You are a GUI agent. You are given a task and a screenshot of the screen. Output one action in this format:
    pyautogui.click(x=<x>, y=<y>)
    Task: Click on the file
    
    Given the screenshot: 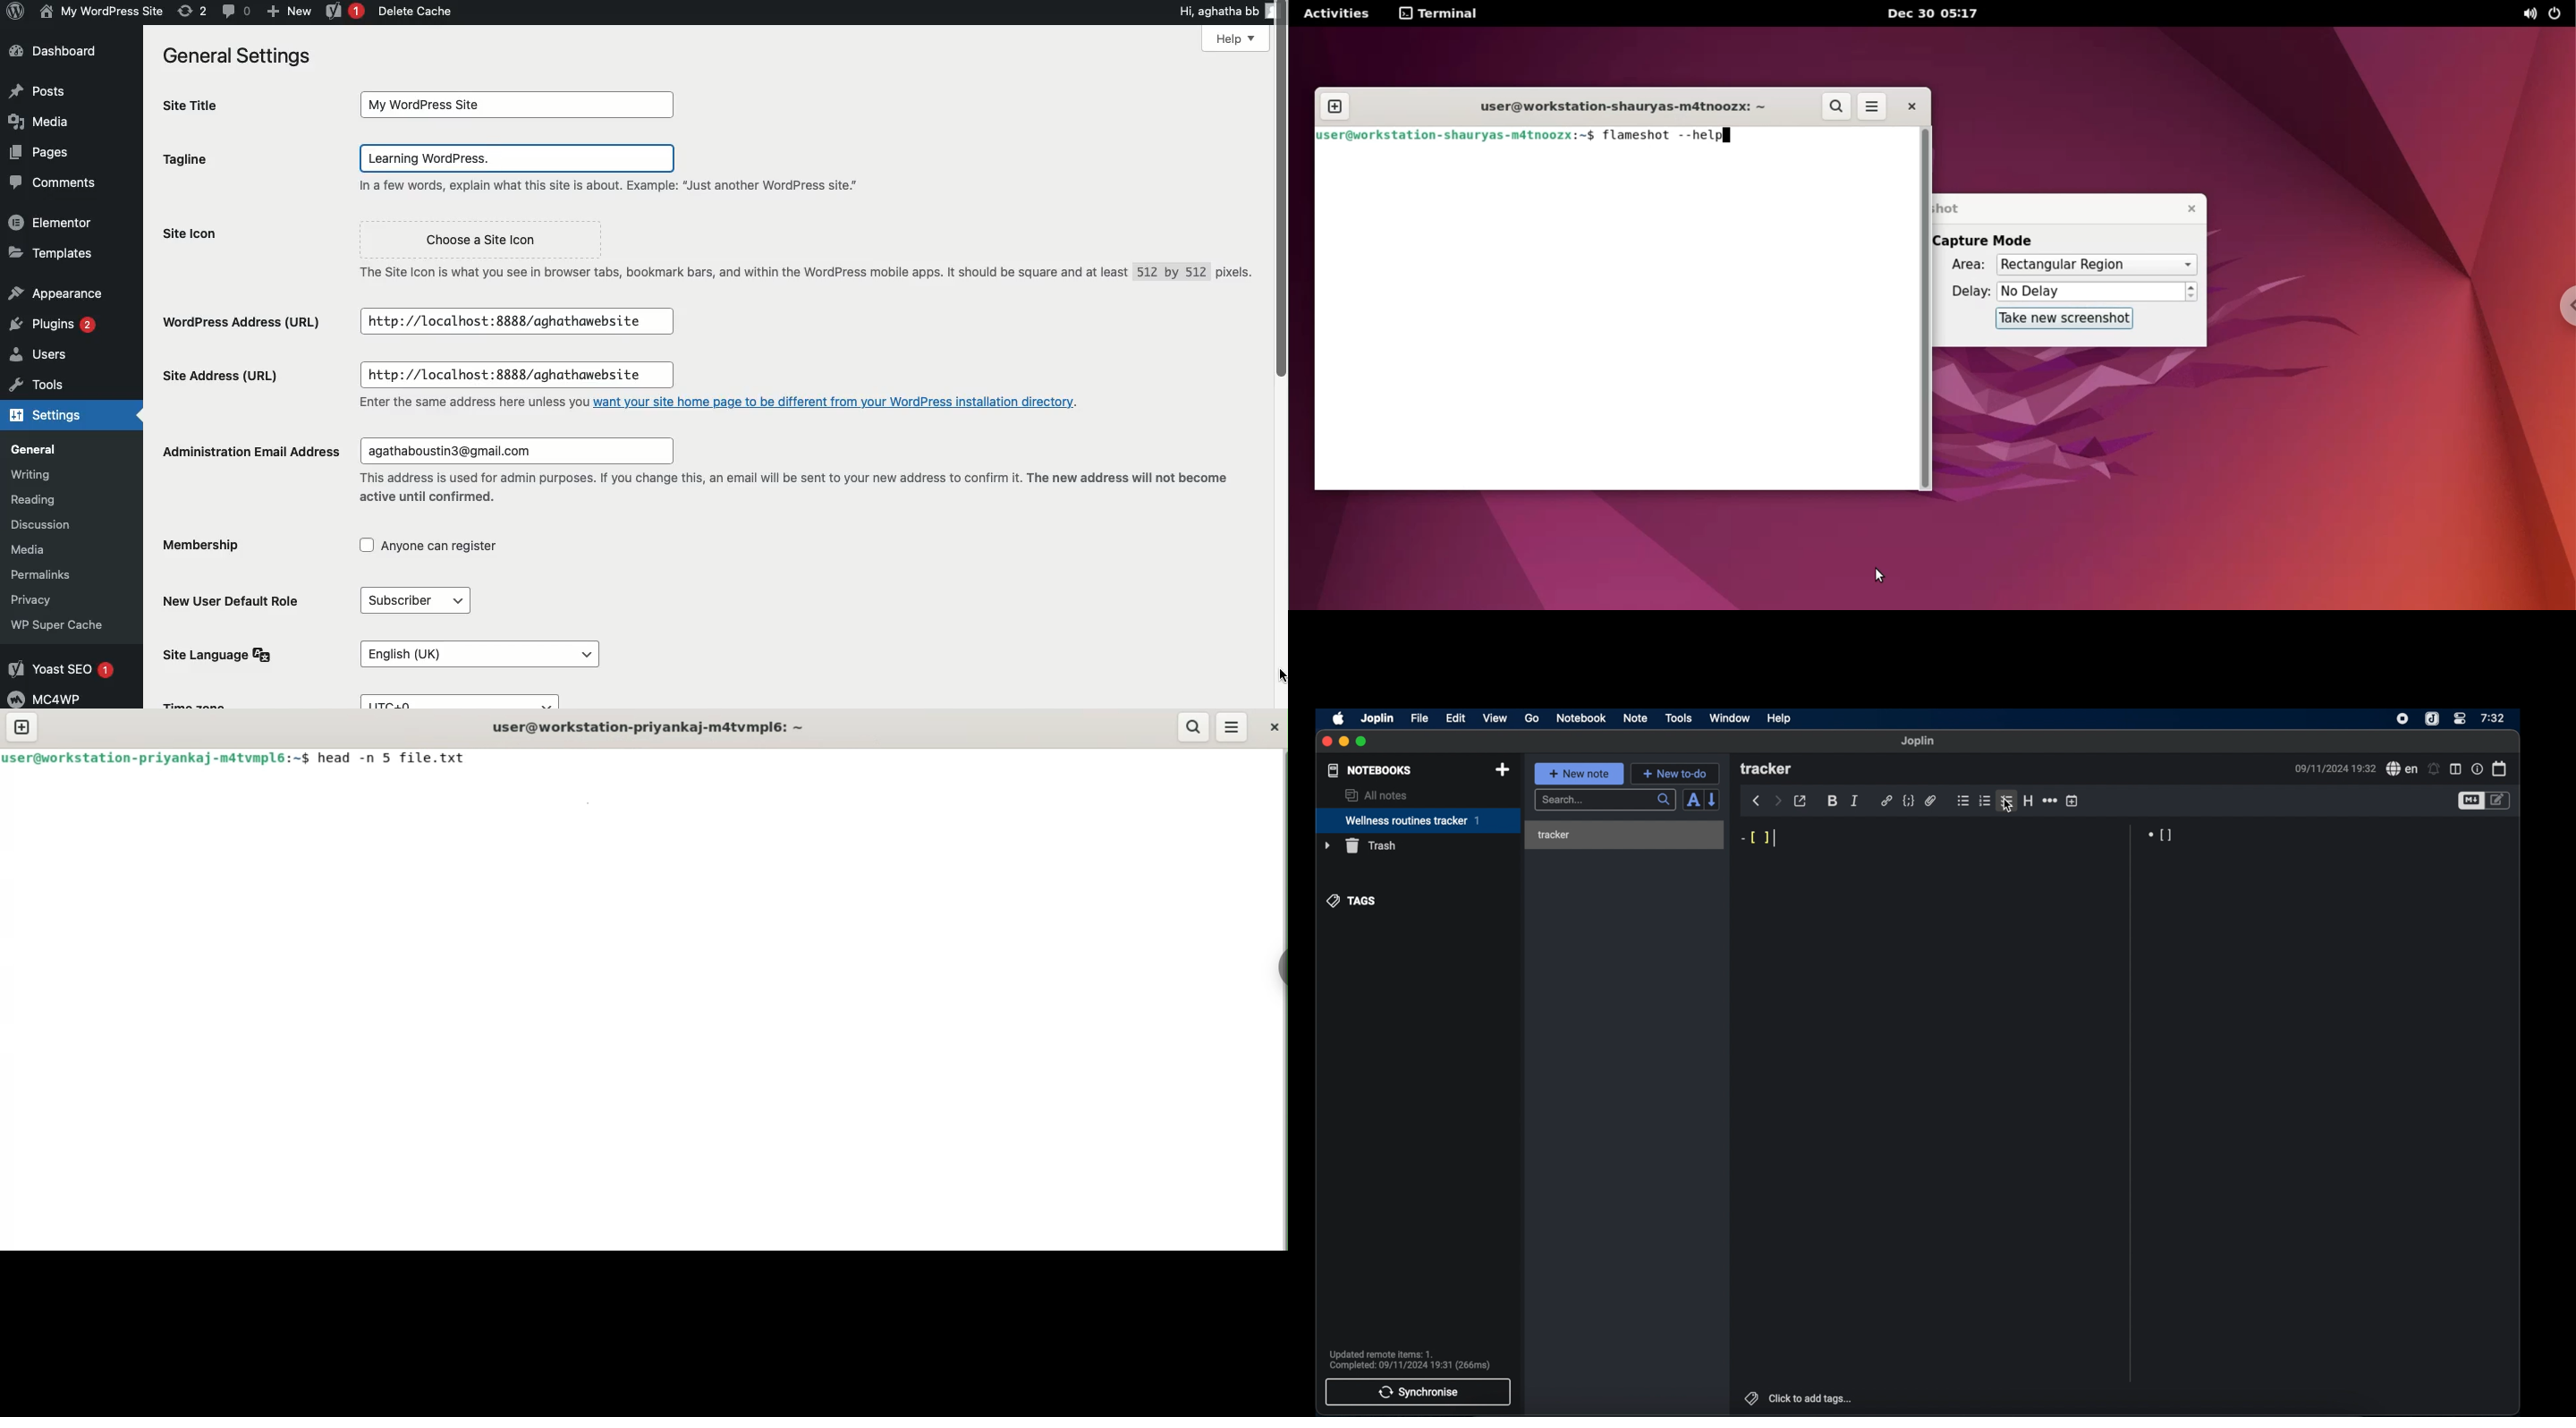 What is the action you would take?
    pyautogui.click(x=1419, y=718)
    